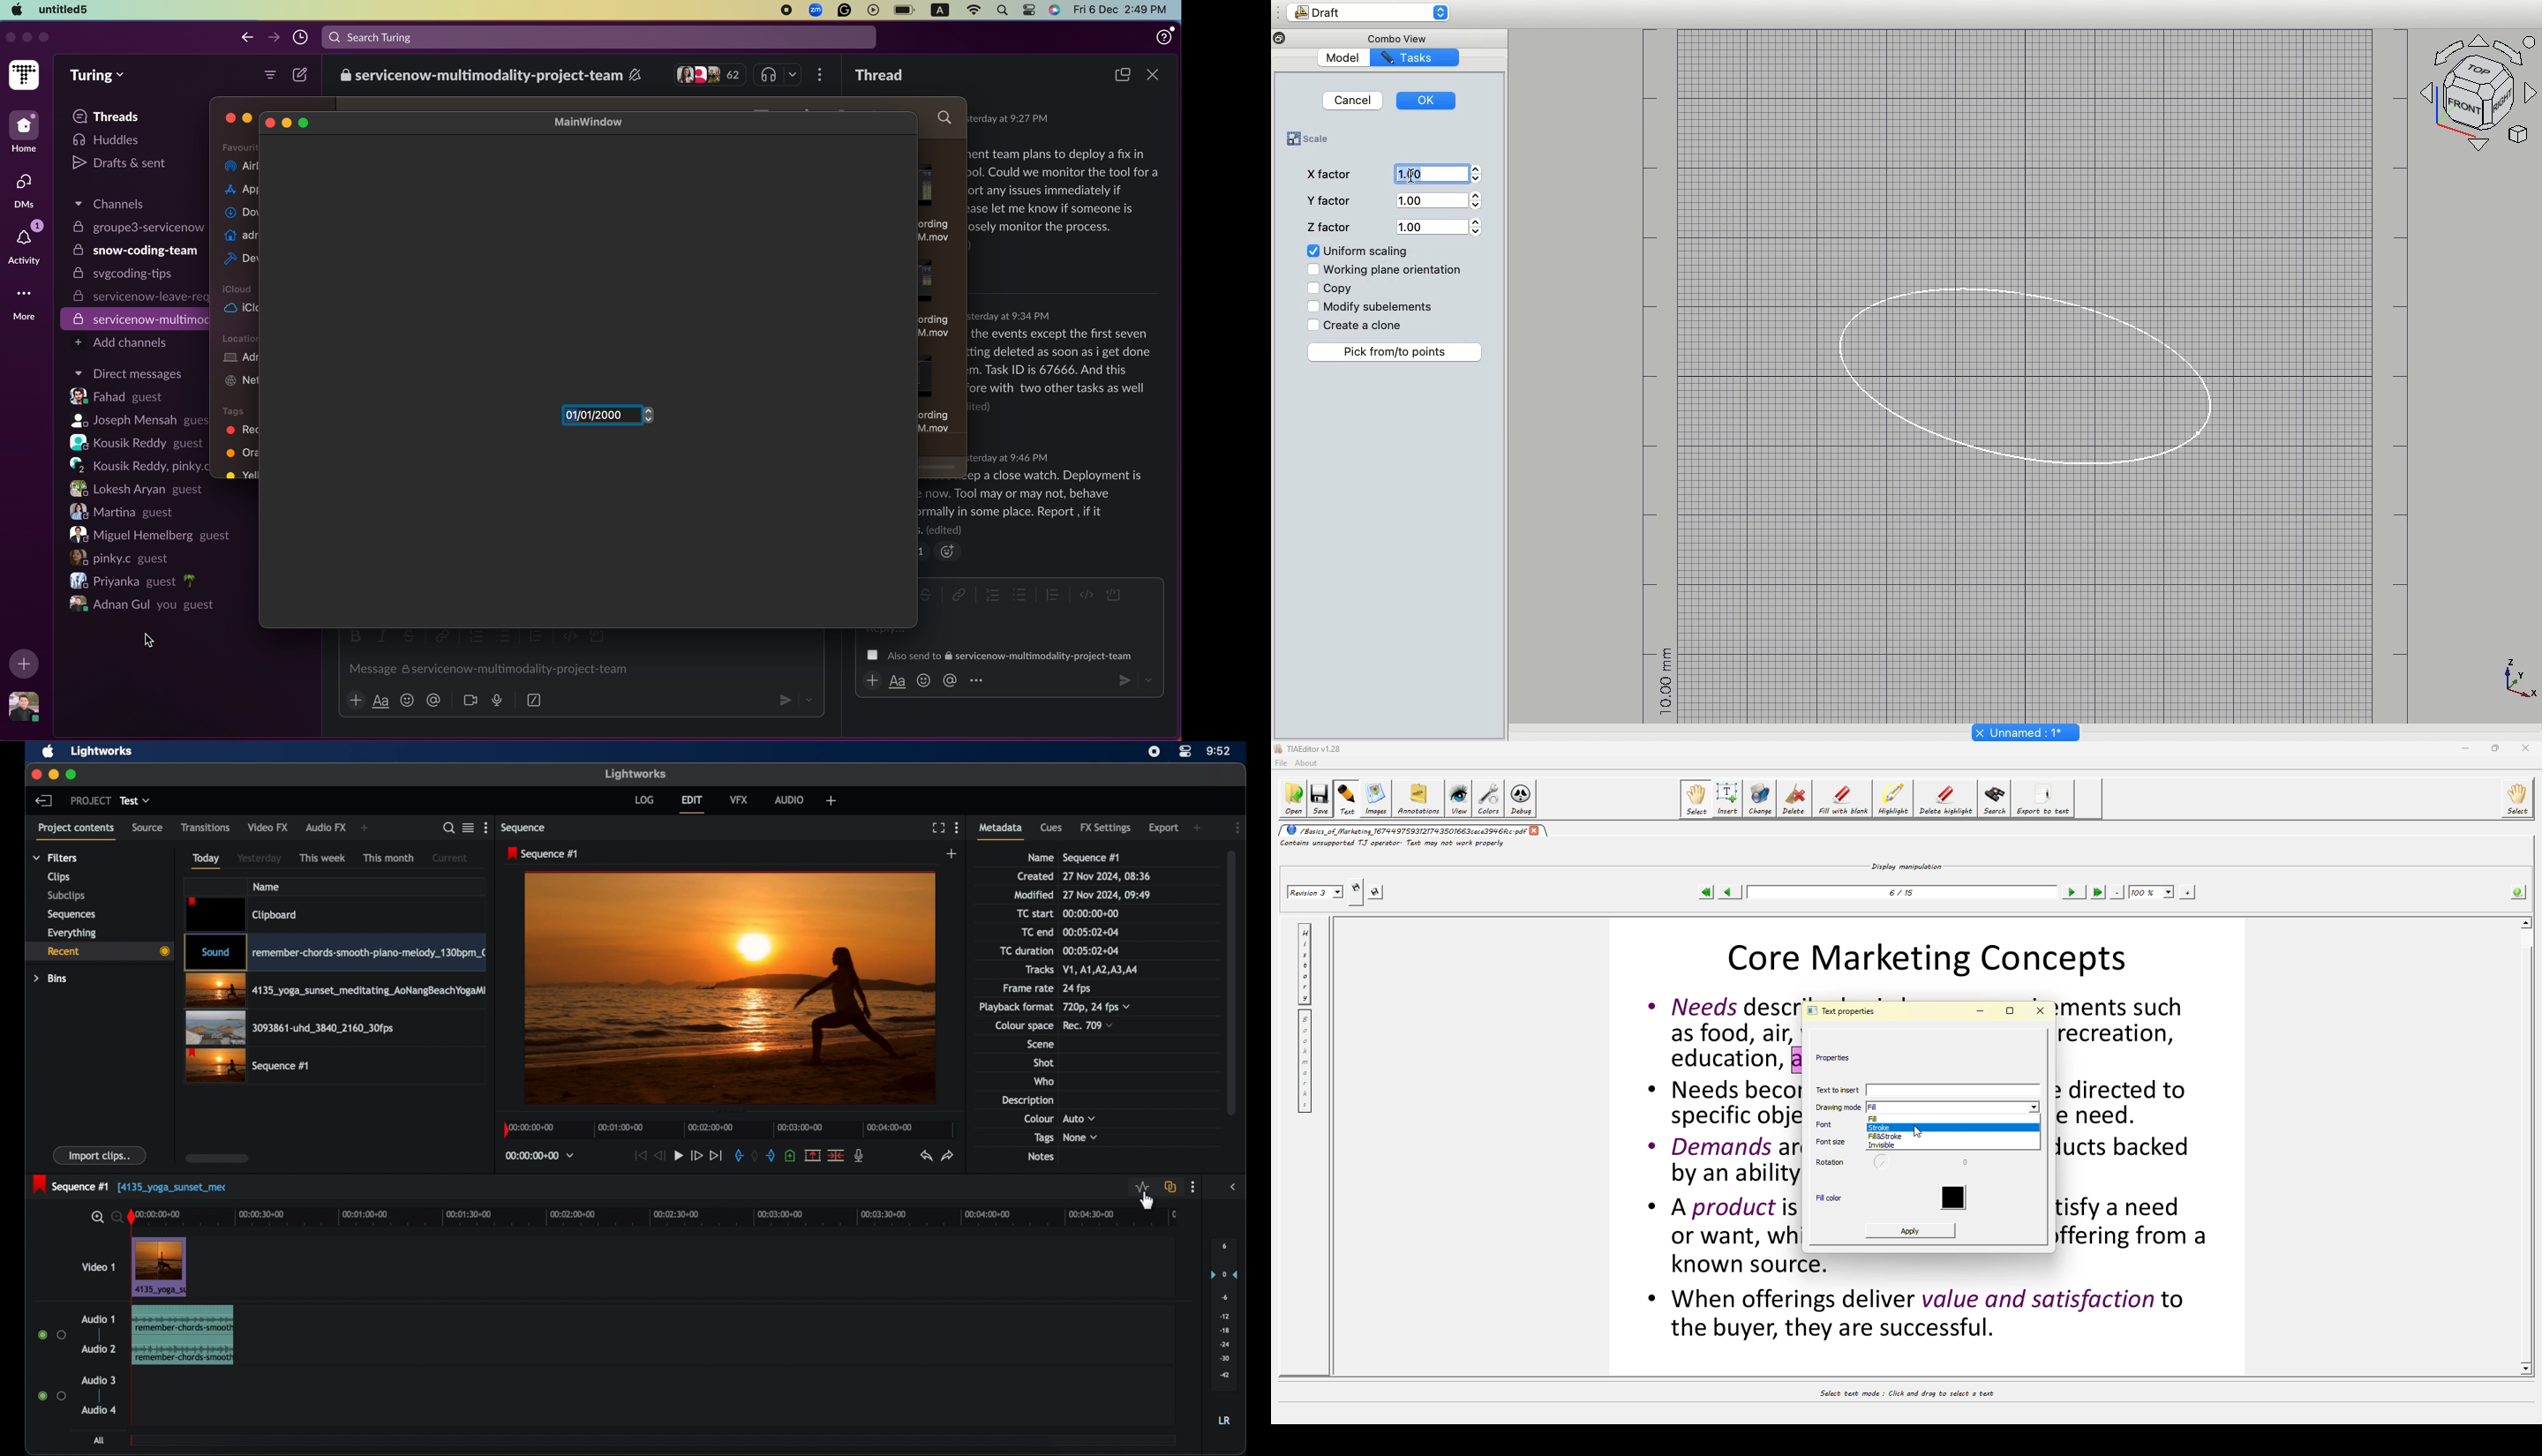 The width and height of the screenshot is (2548, 1456). I want to click on video clip, so click(335, 991).